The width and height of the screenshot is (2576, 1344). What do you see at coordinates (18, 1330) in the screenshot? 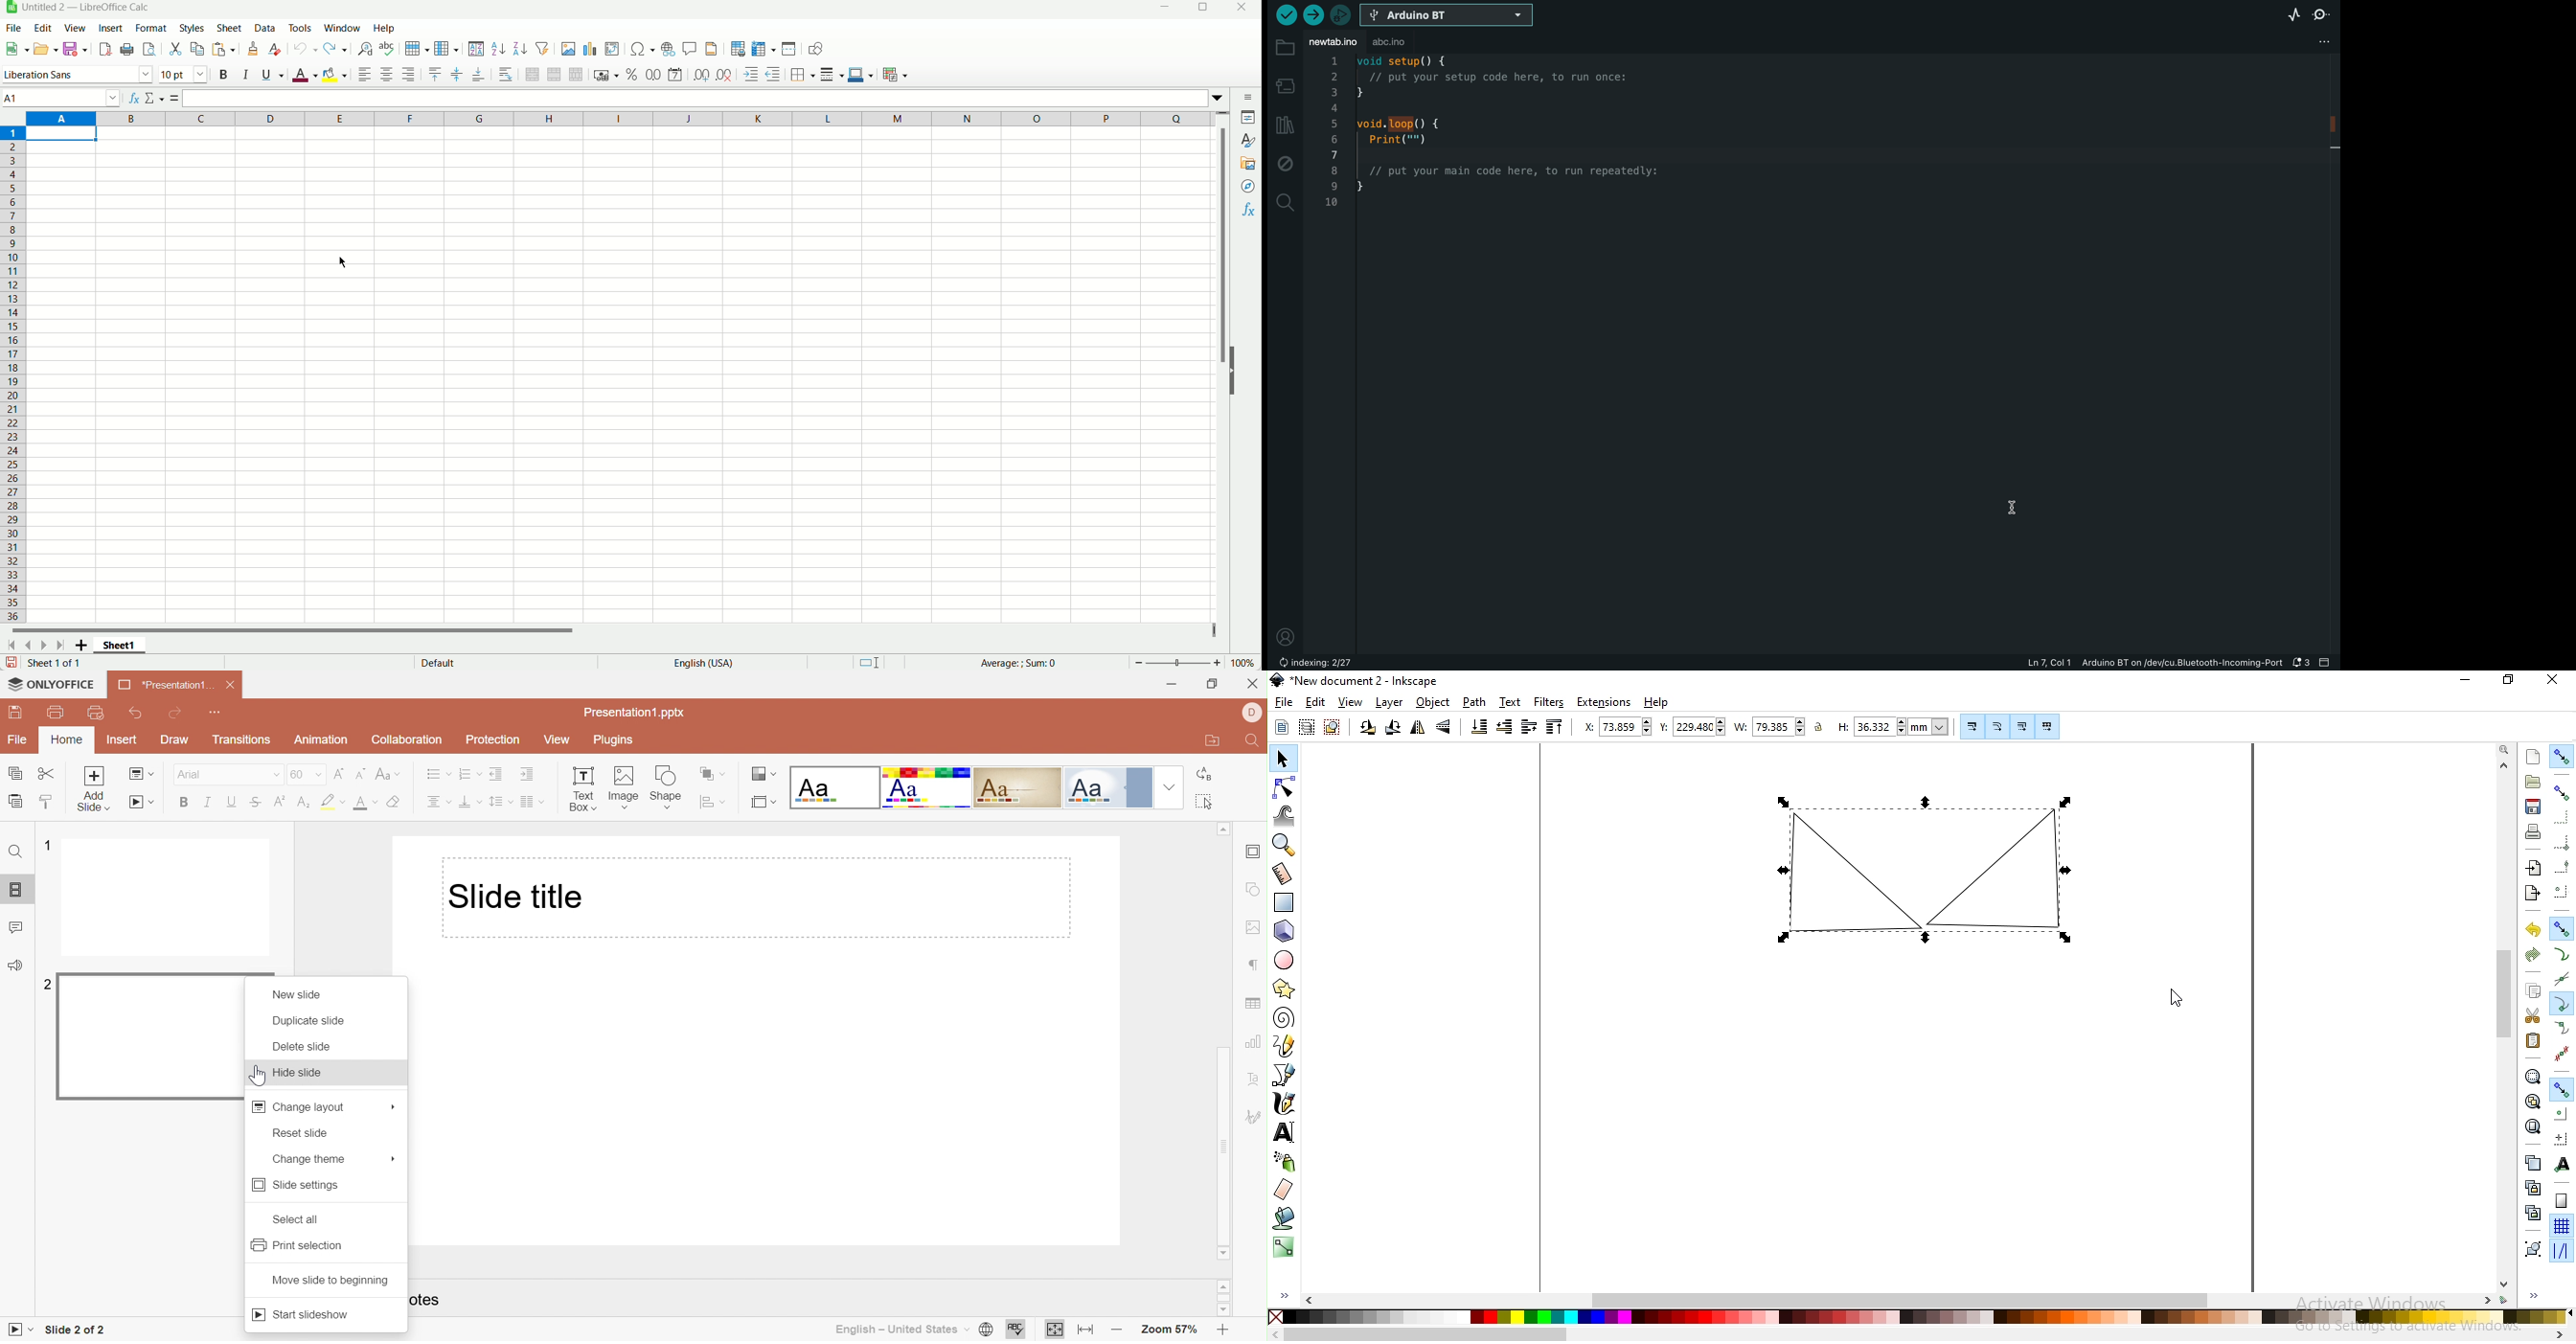
I see `` at bounding box center [18, 1330].